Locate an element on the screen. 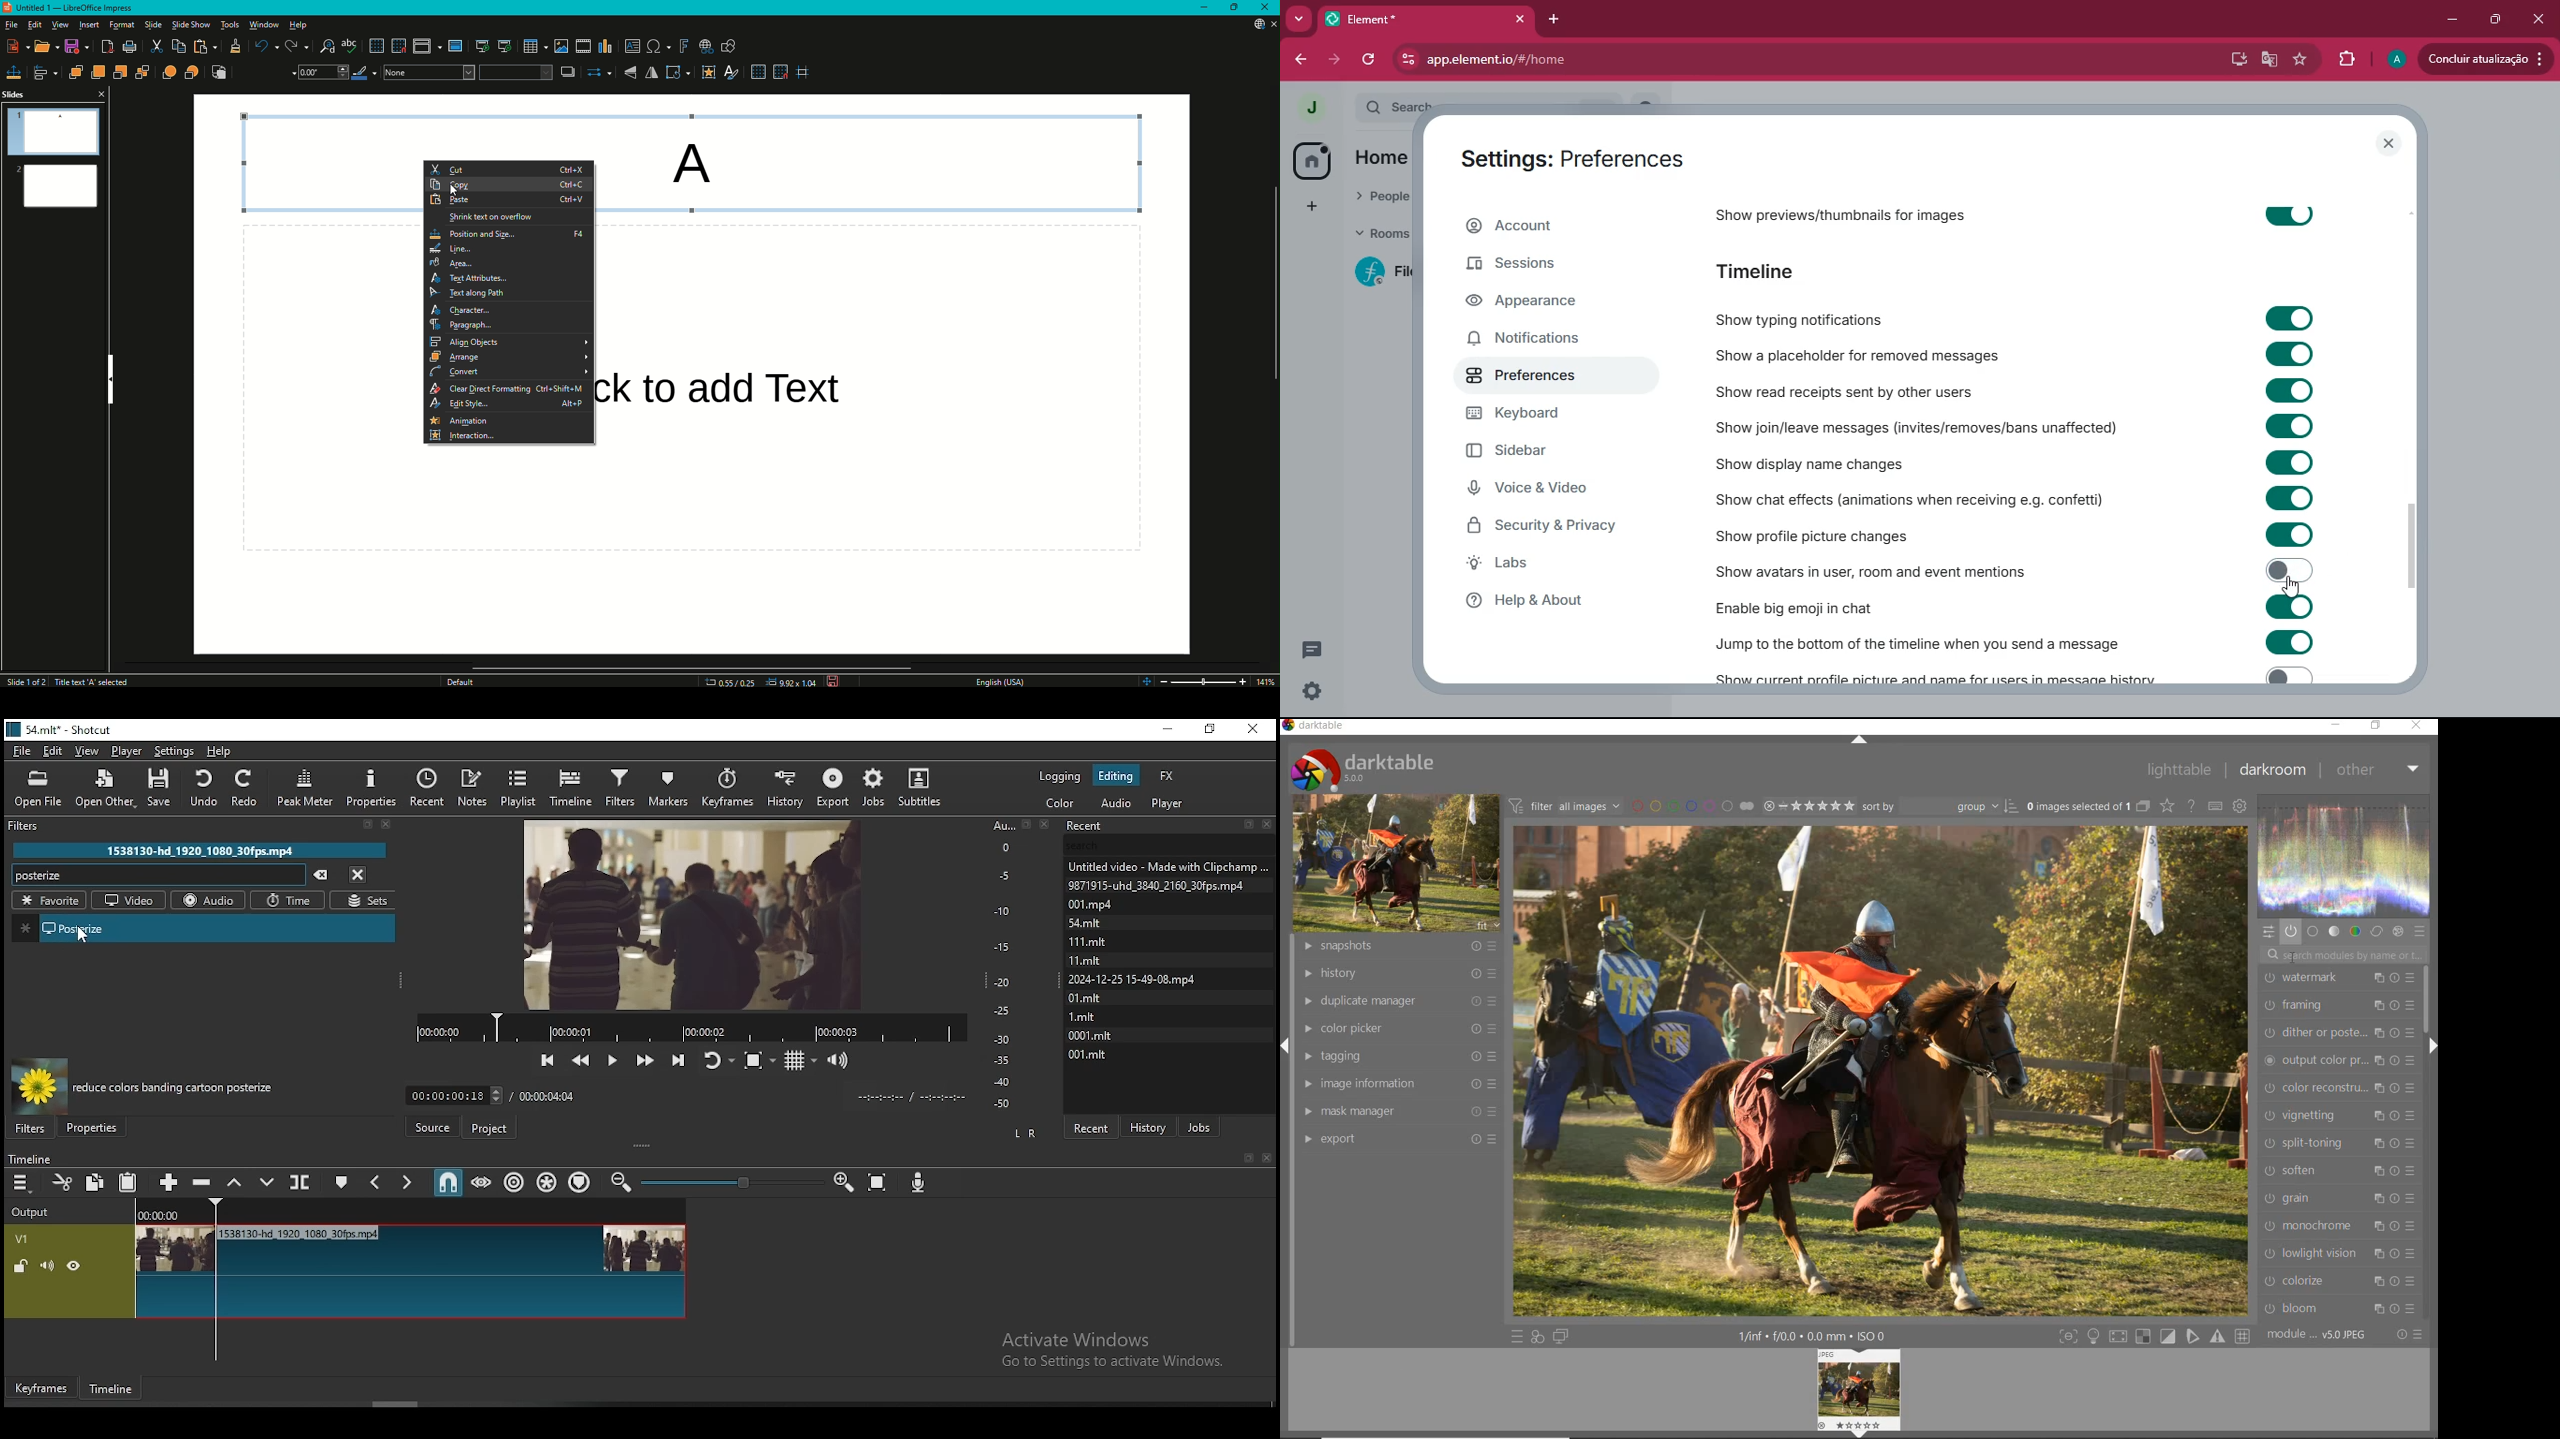 This screenshot has width=2576, height=1456. In Front of Object is located at coordinates (167, 72).